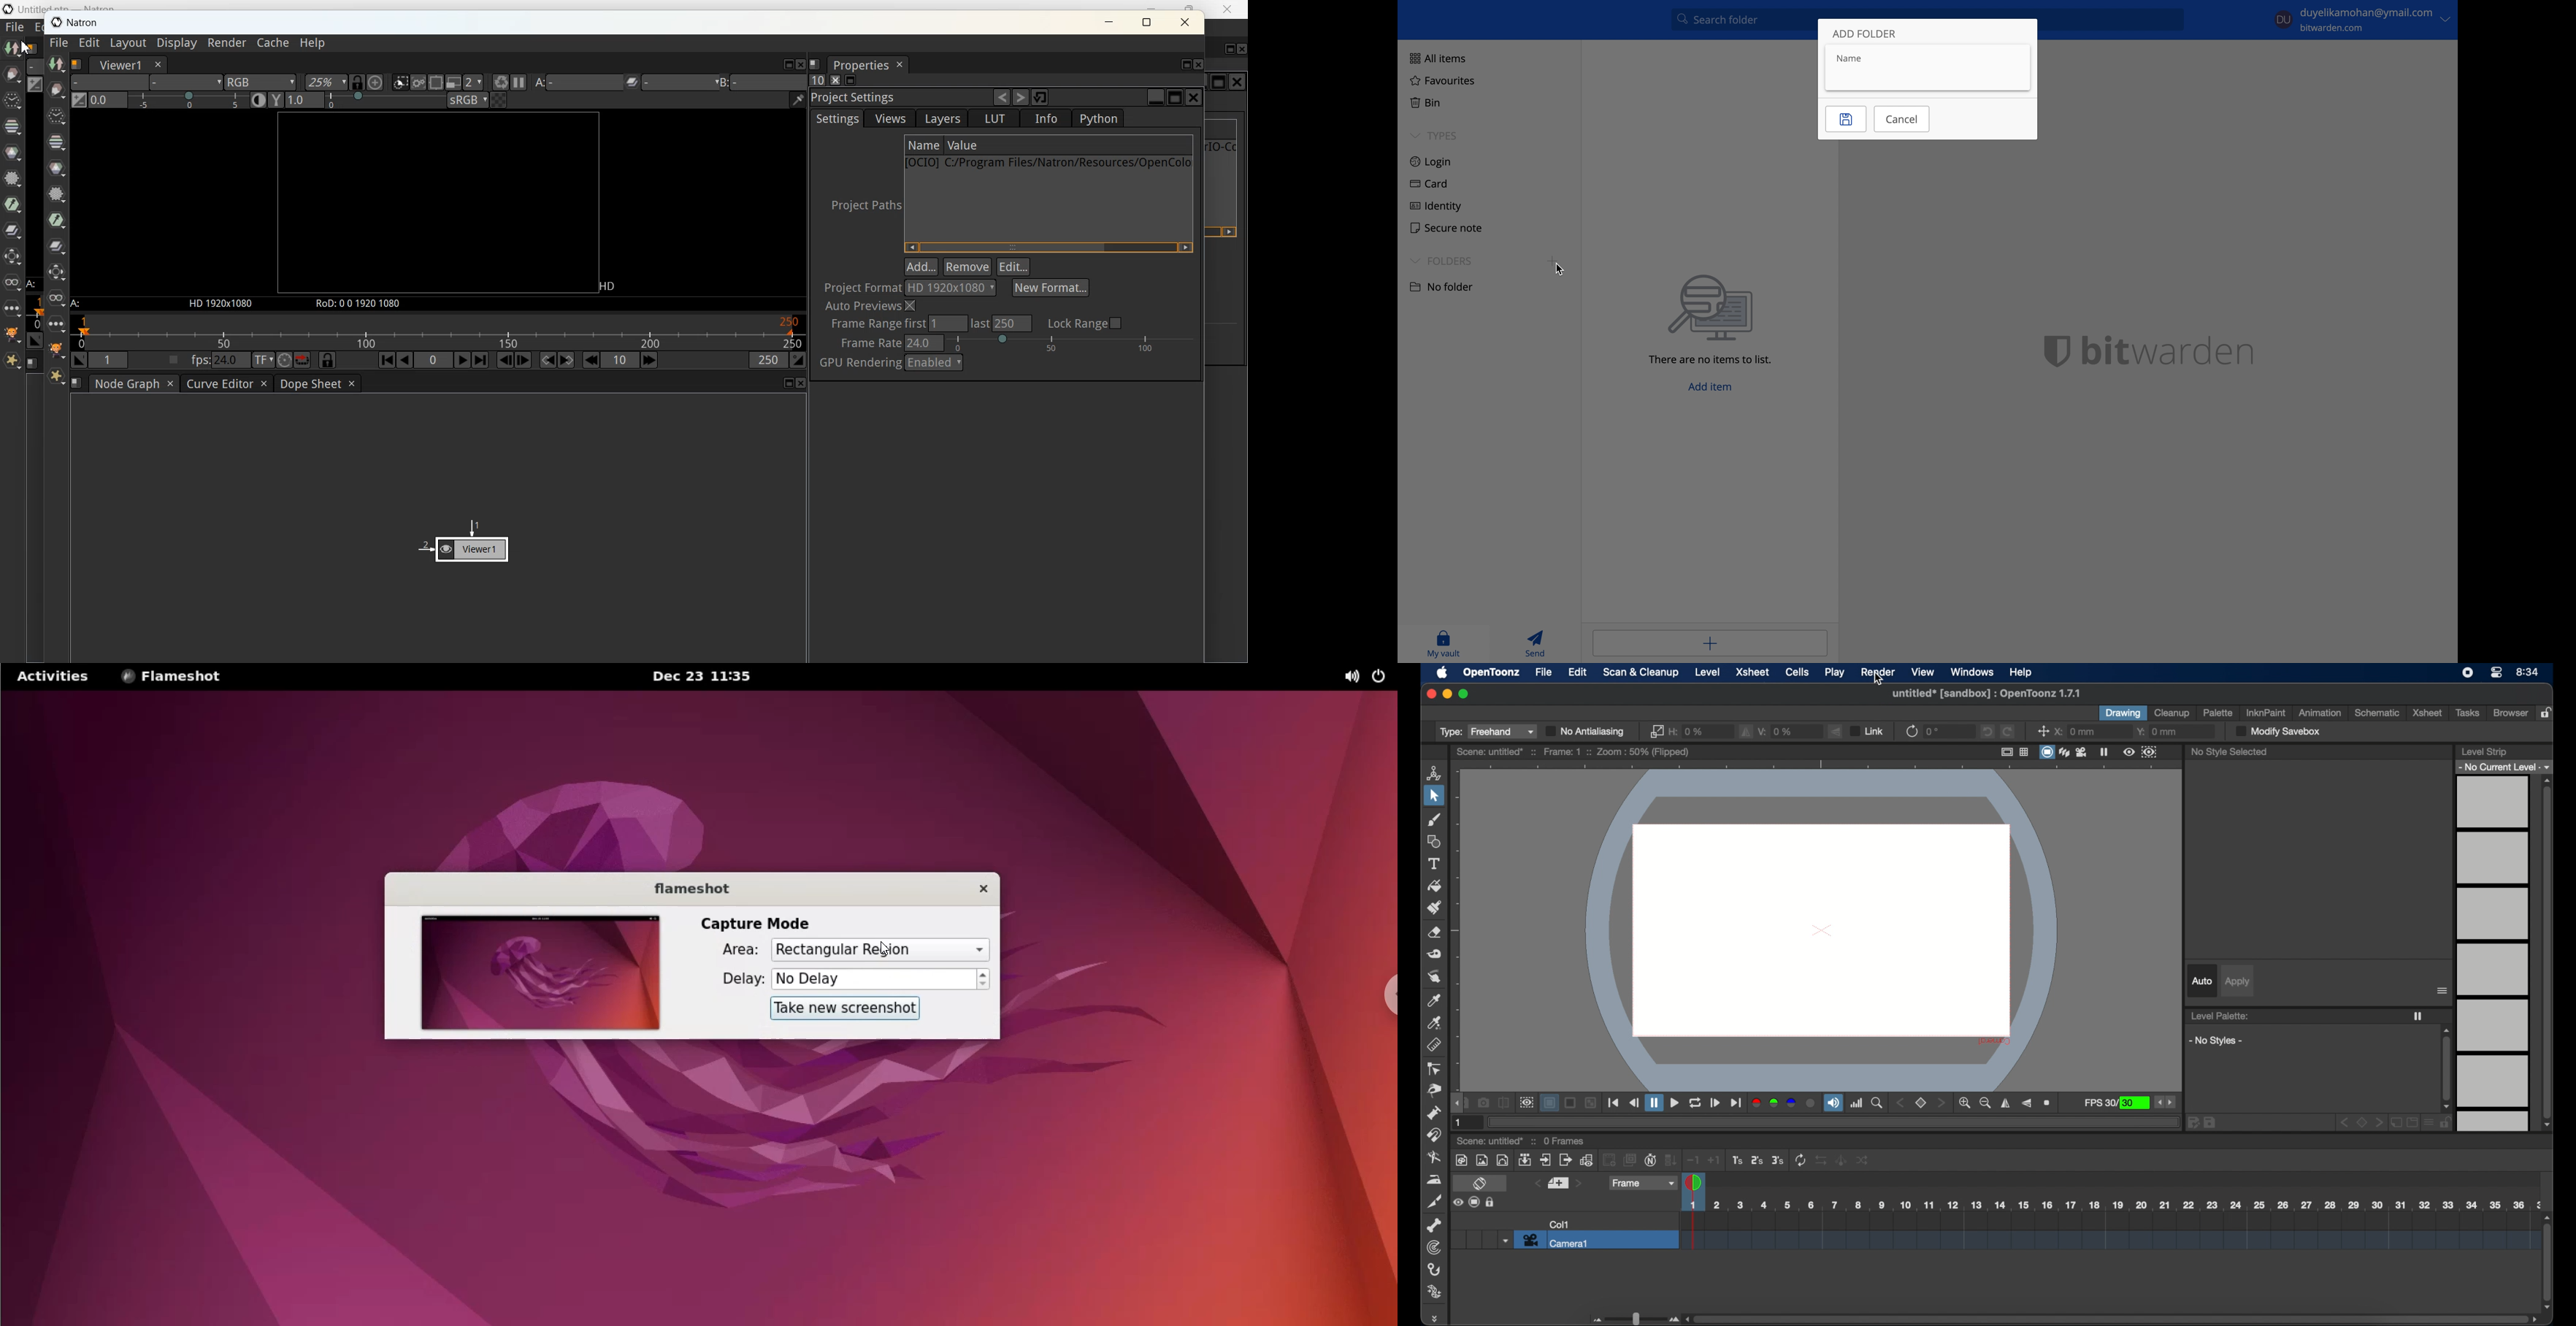 The width and height of the screenshot is (2576, 1344). Describe the element at coordinates (1927, 66) in the screenshot. I see `text box` at that location.